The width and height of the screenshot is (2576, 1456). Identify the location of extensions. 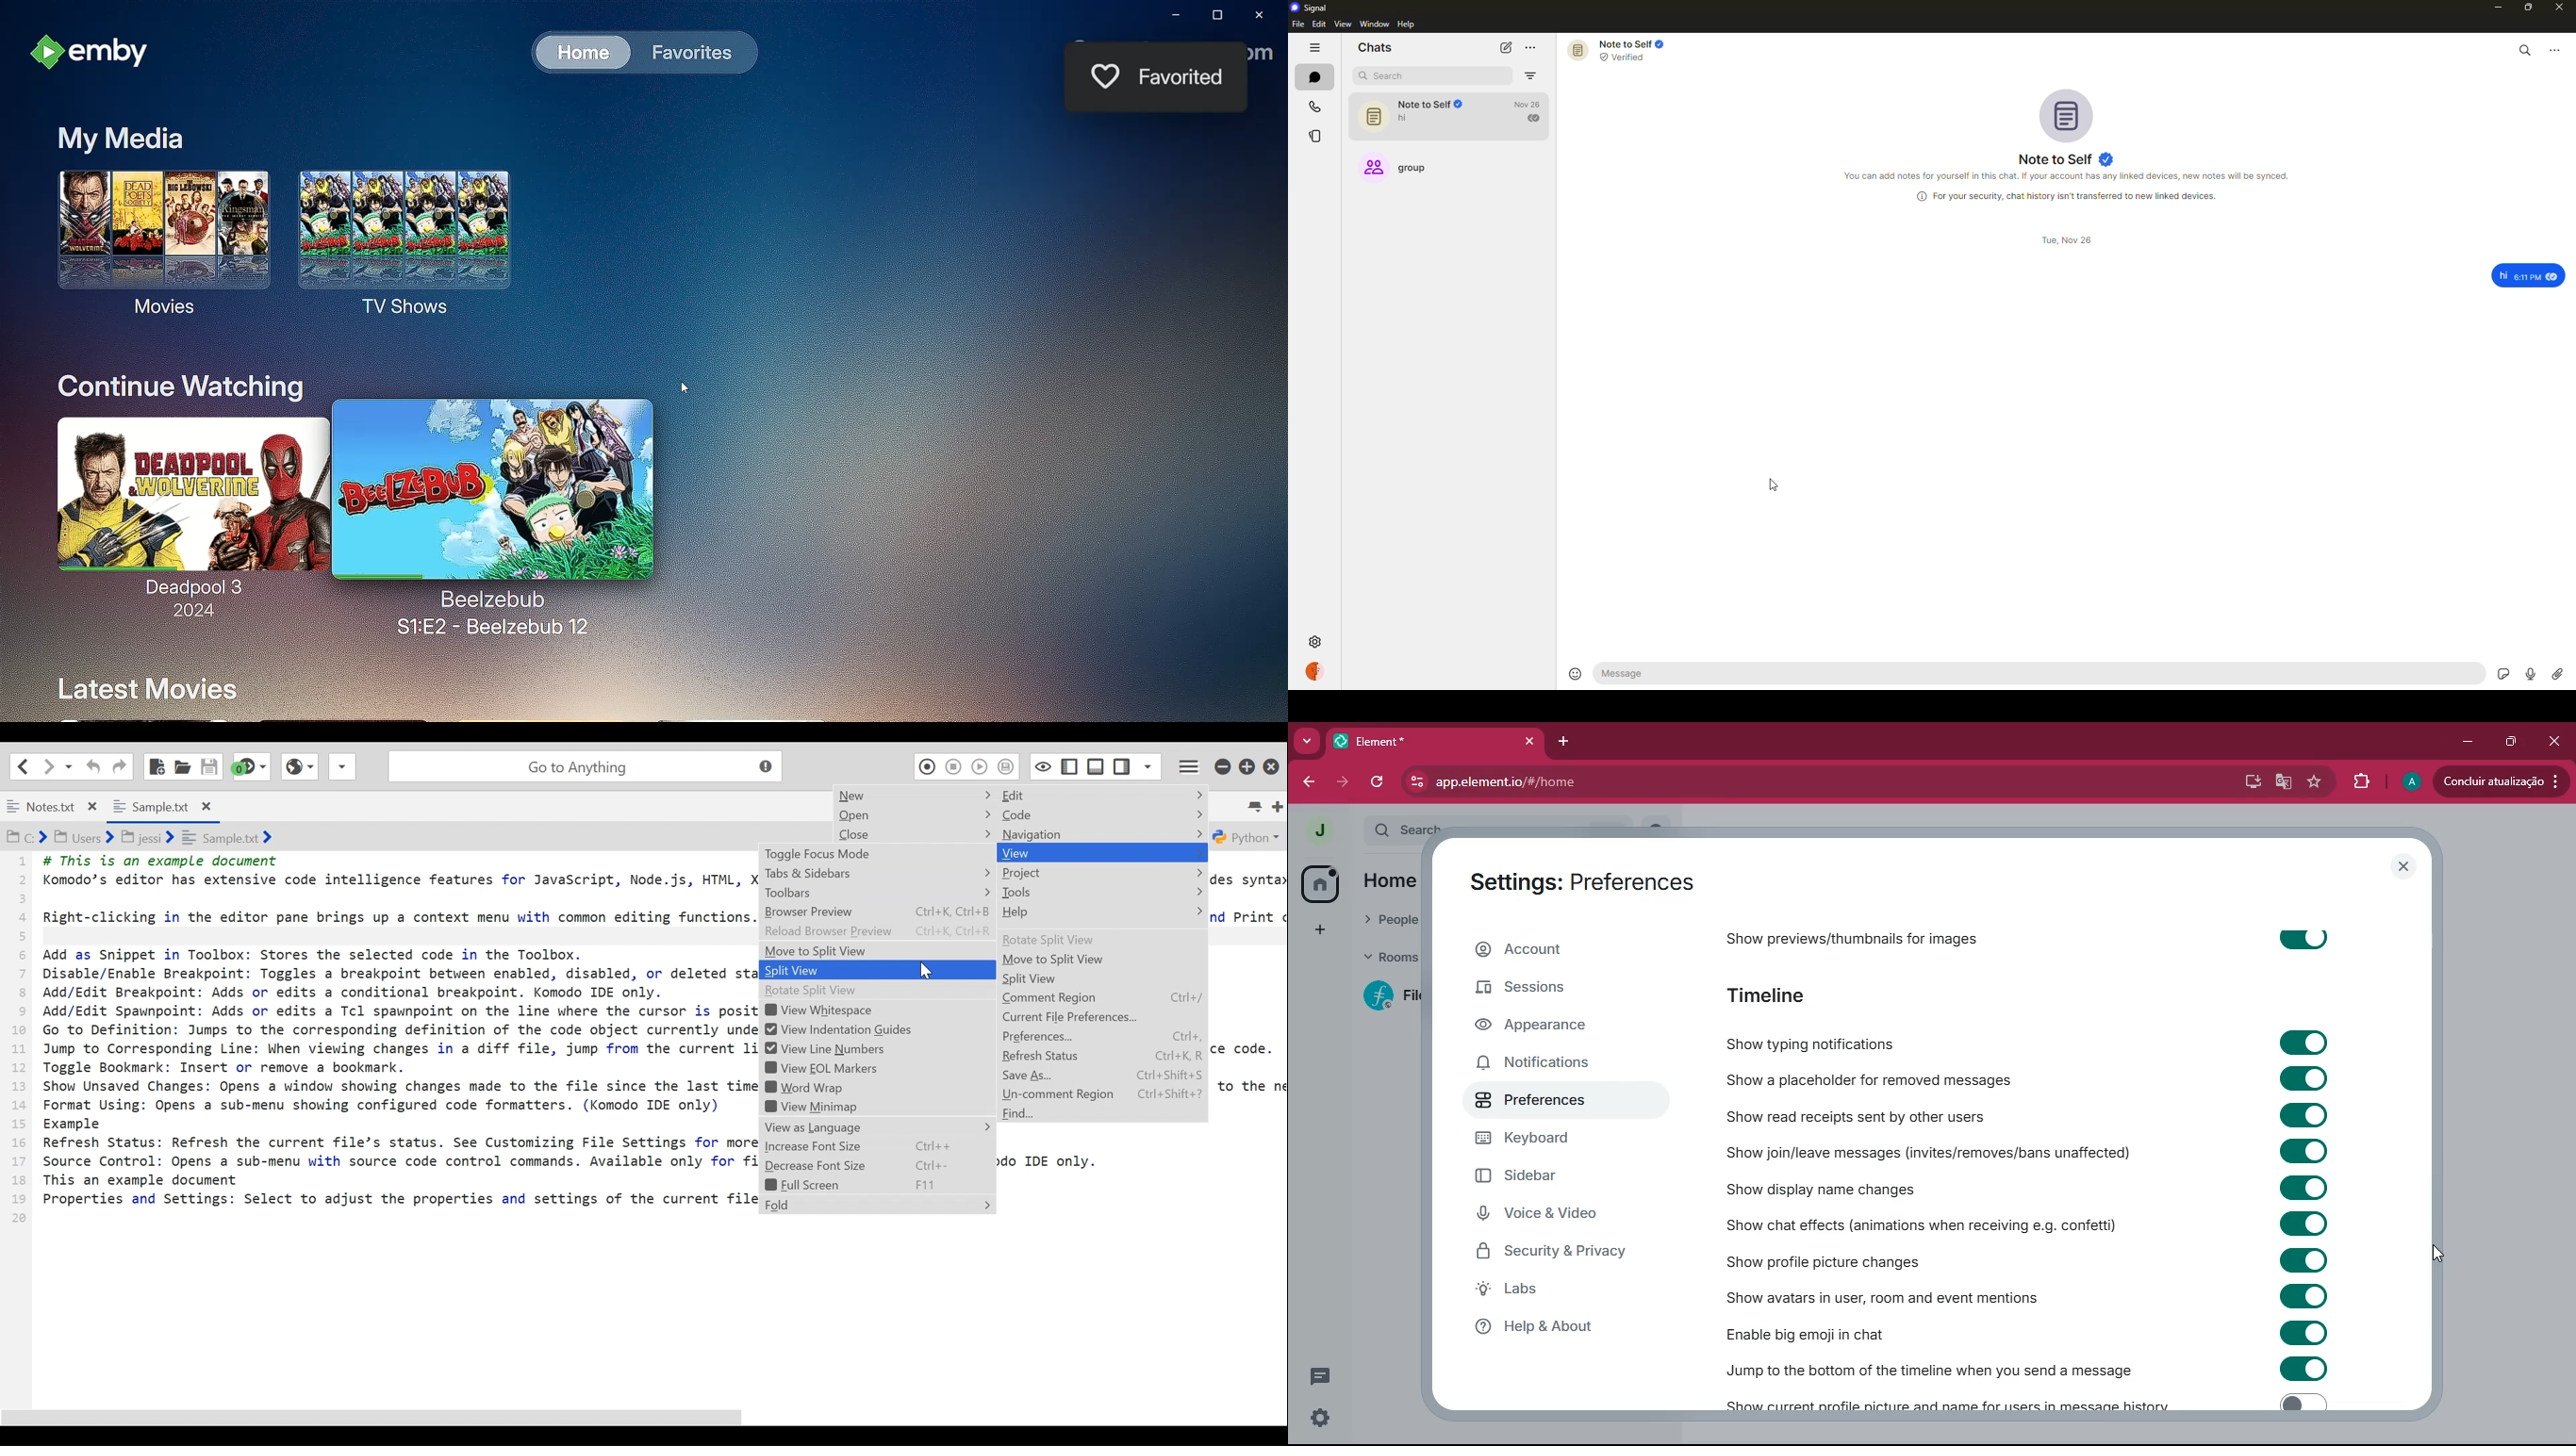
(2361, 781).